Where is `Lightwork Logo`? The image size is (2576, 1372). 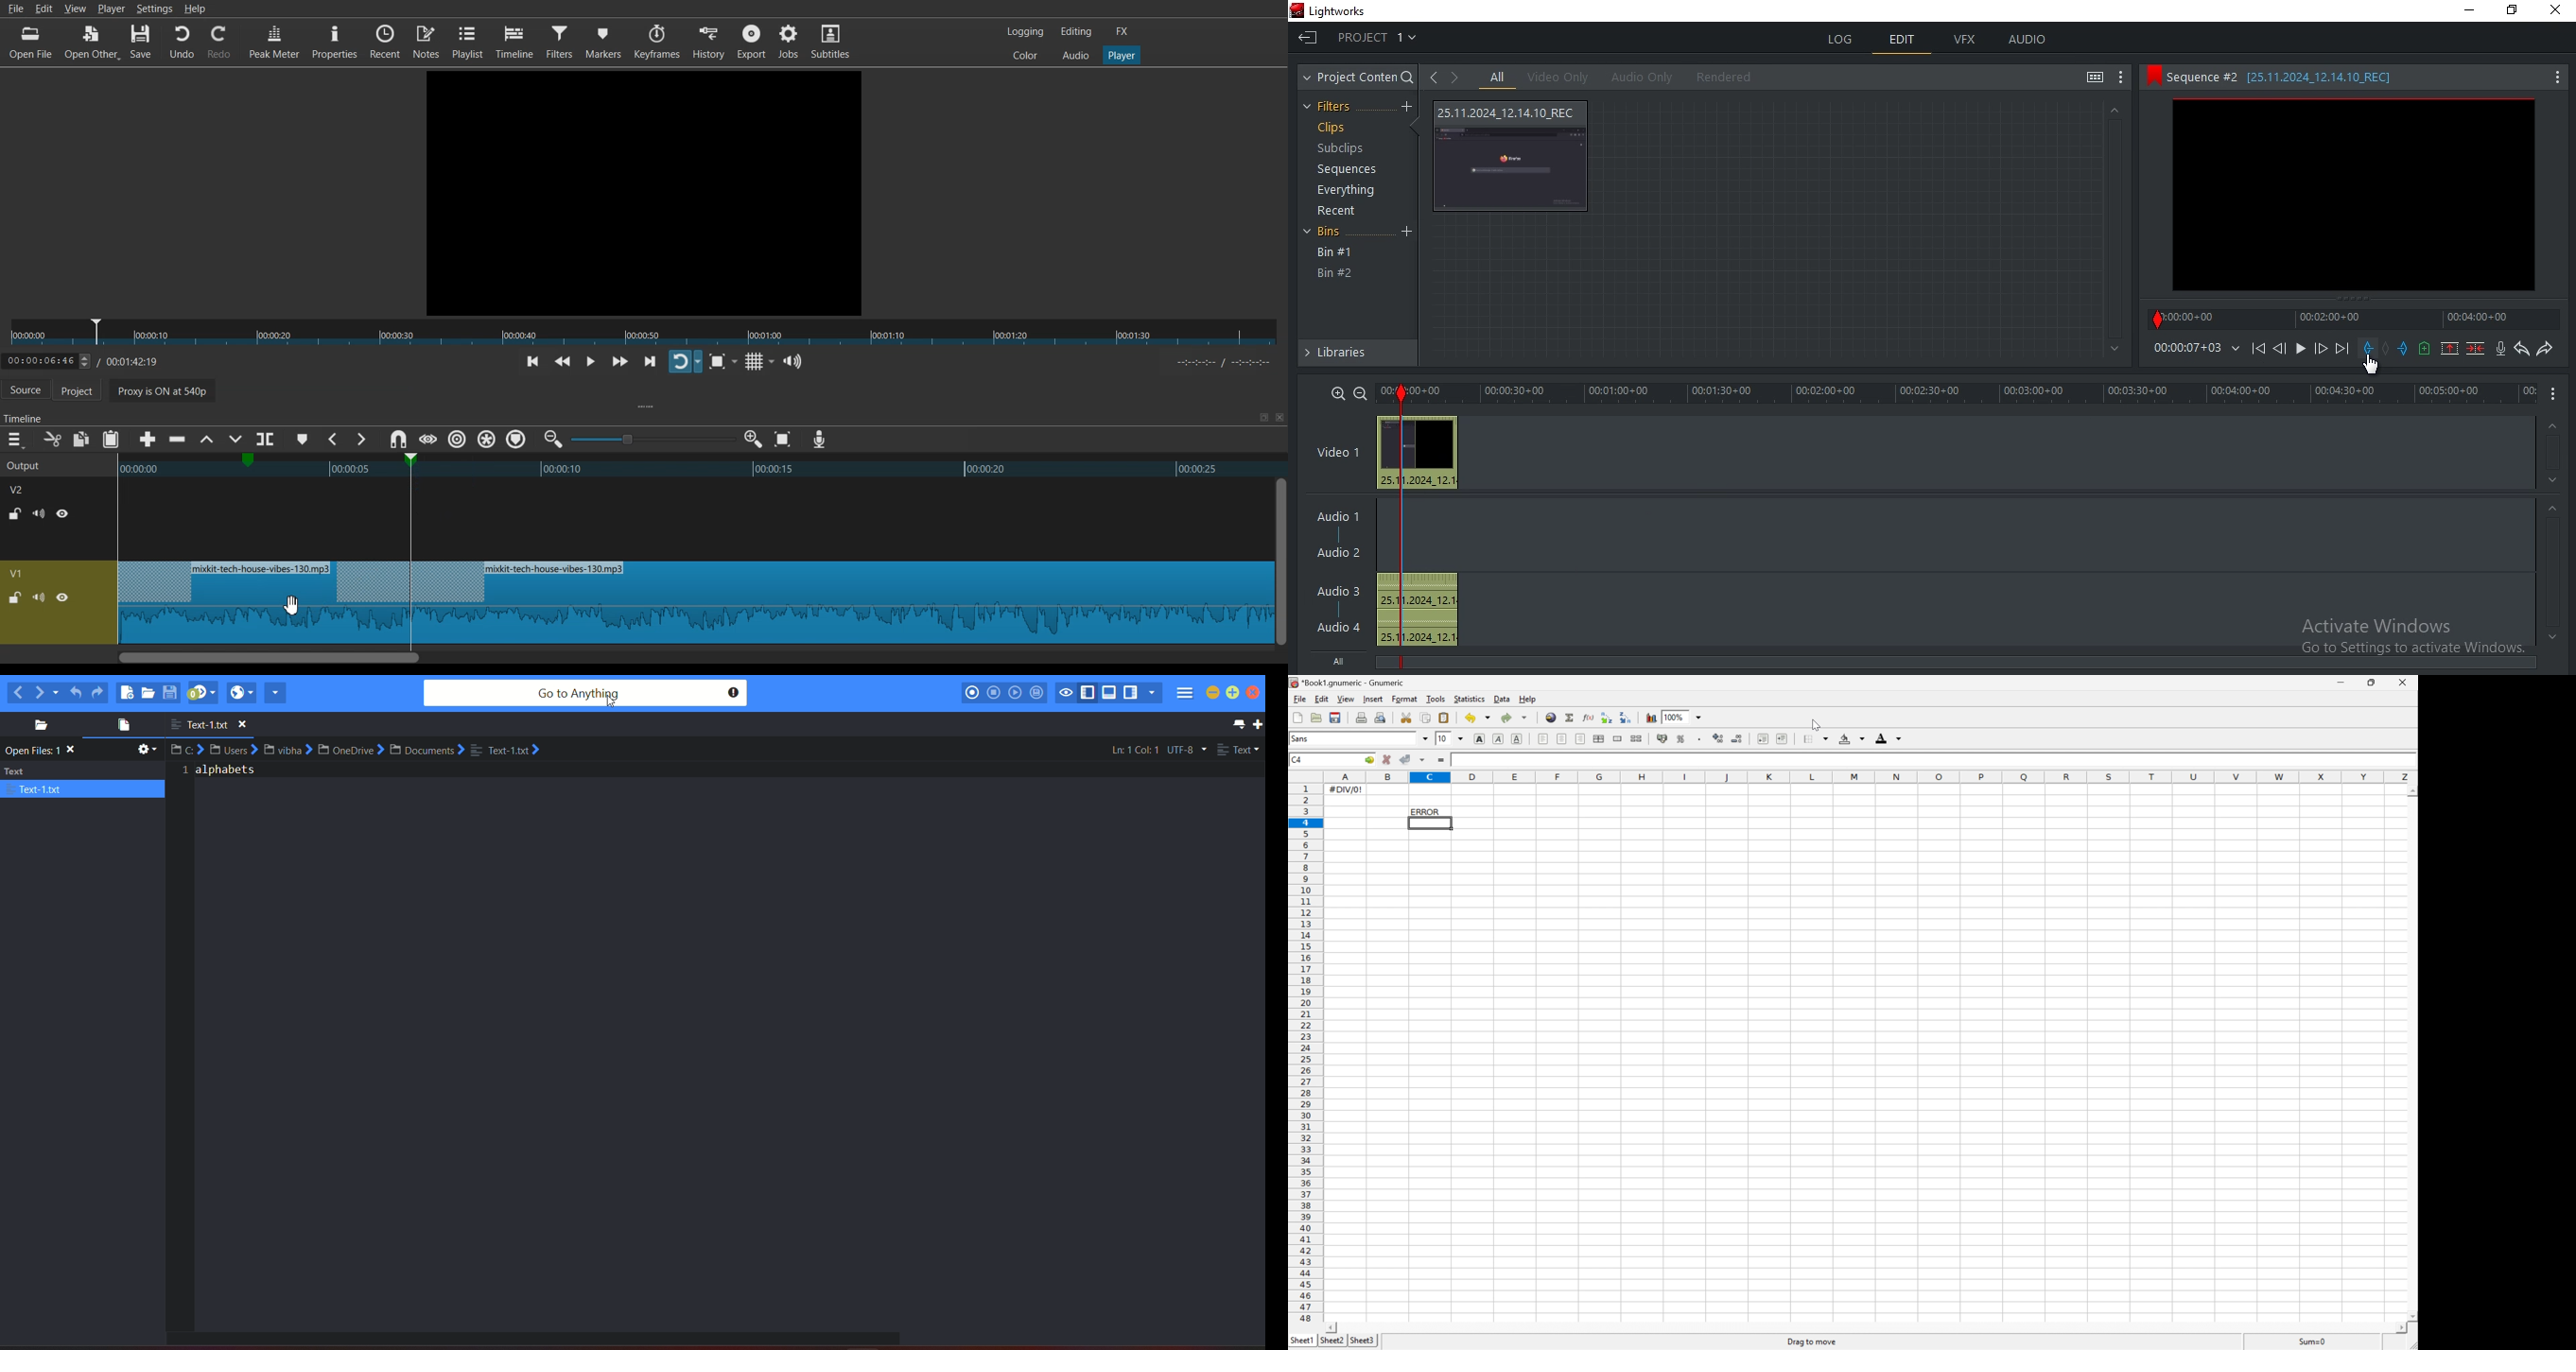 Lightwork Logo is located at coordinates (1297, 9).